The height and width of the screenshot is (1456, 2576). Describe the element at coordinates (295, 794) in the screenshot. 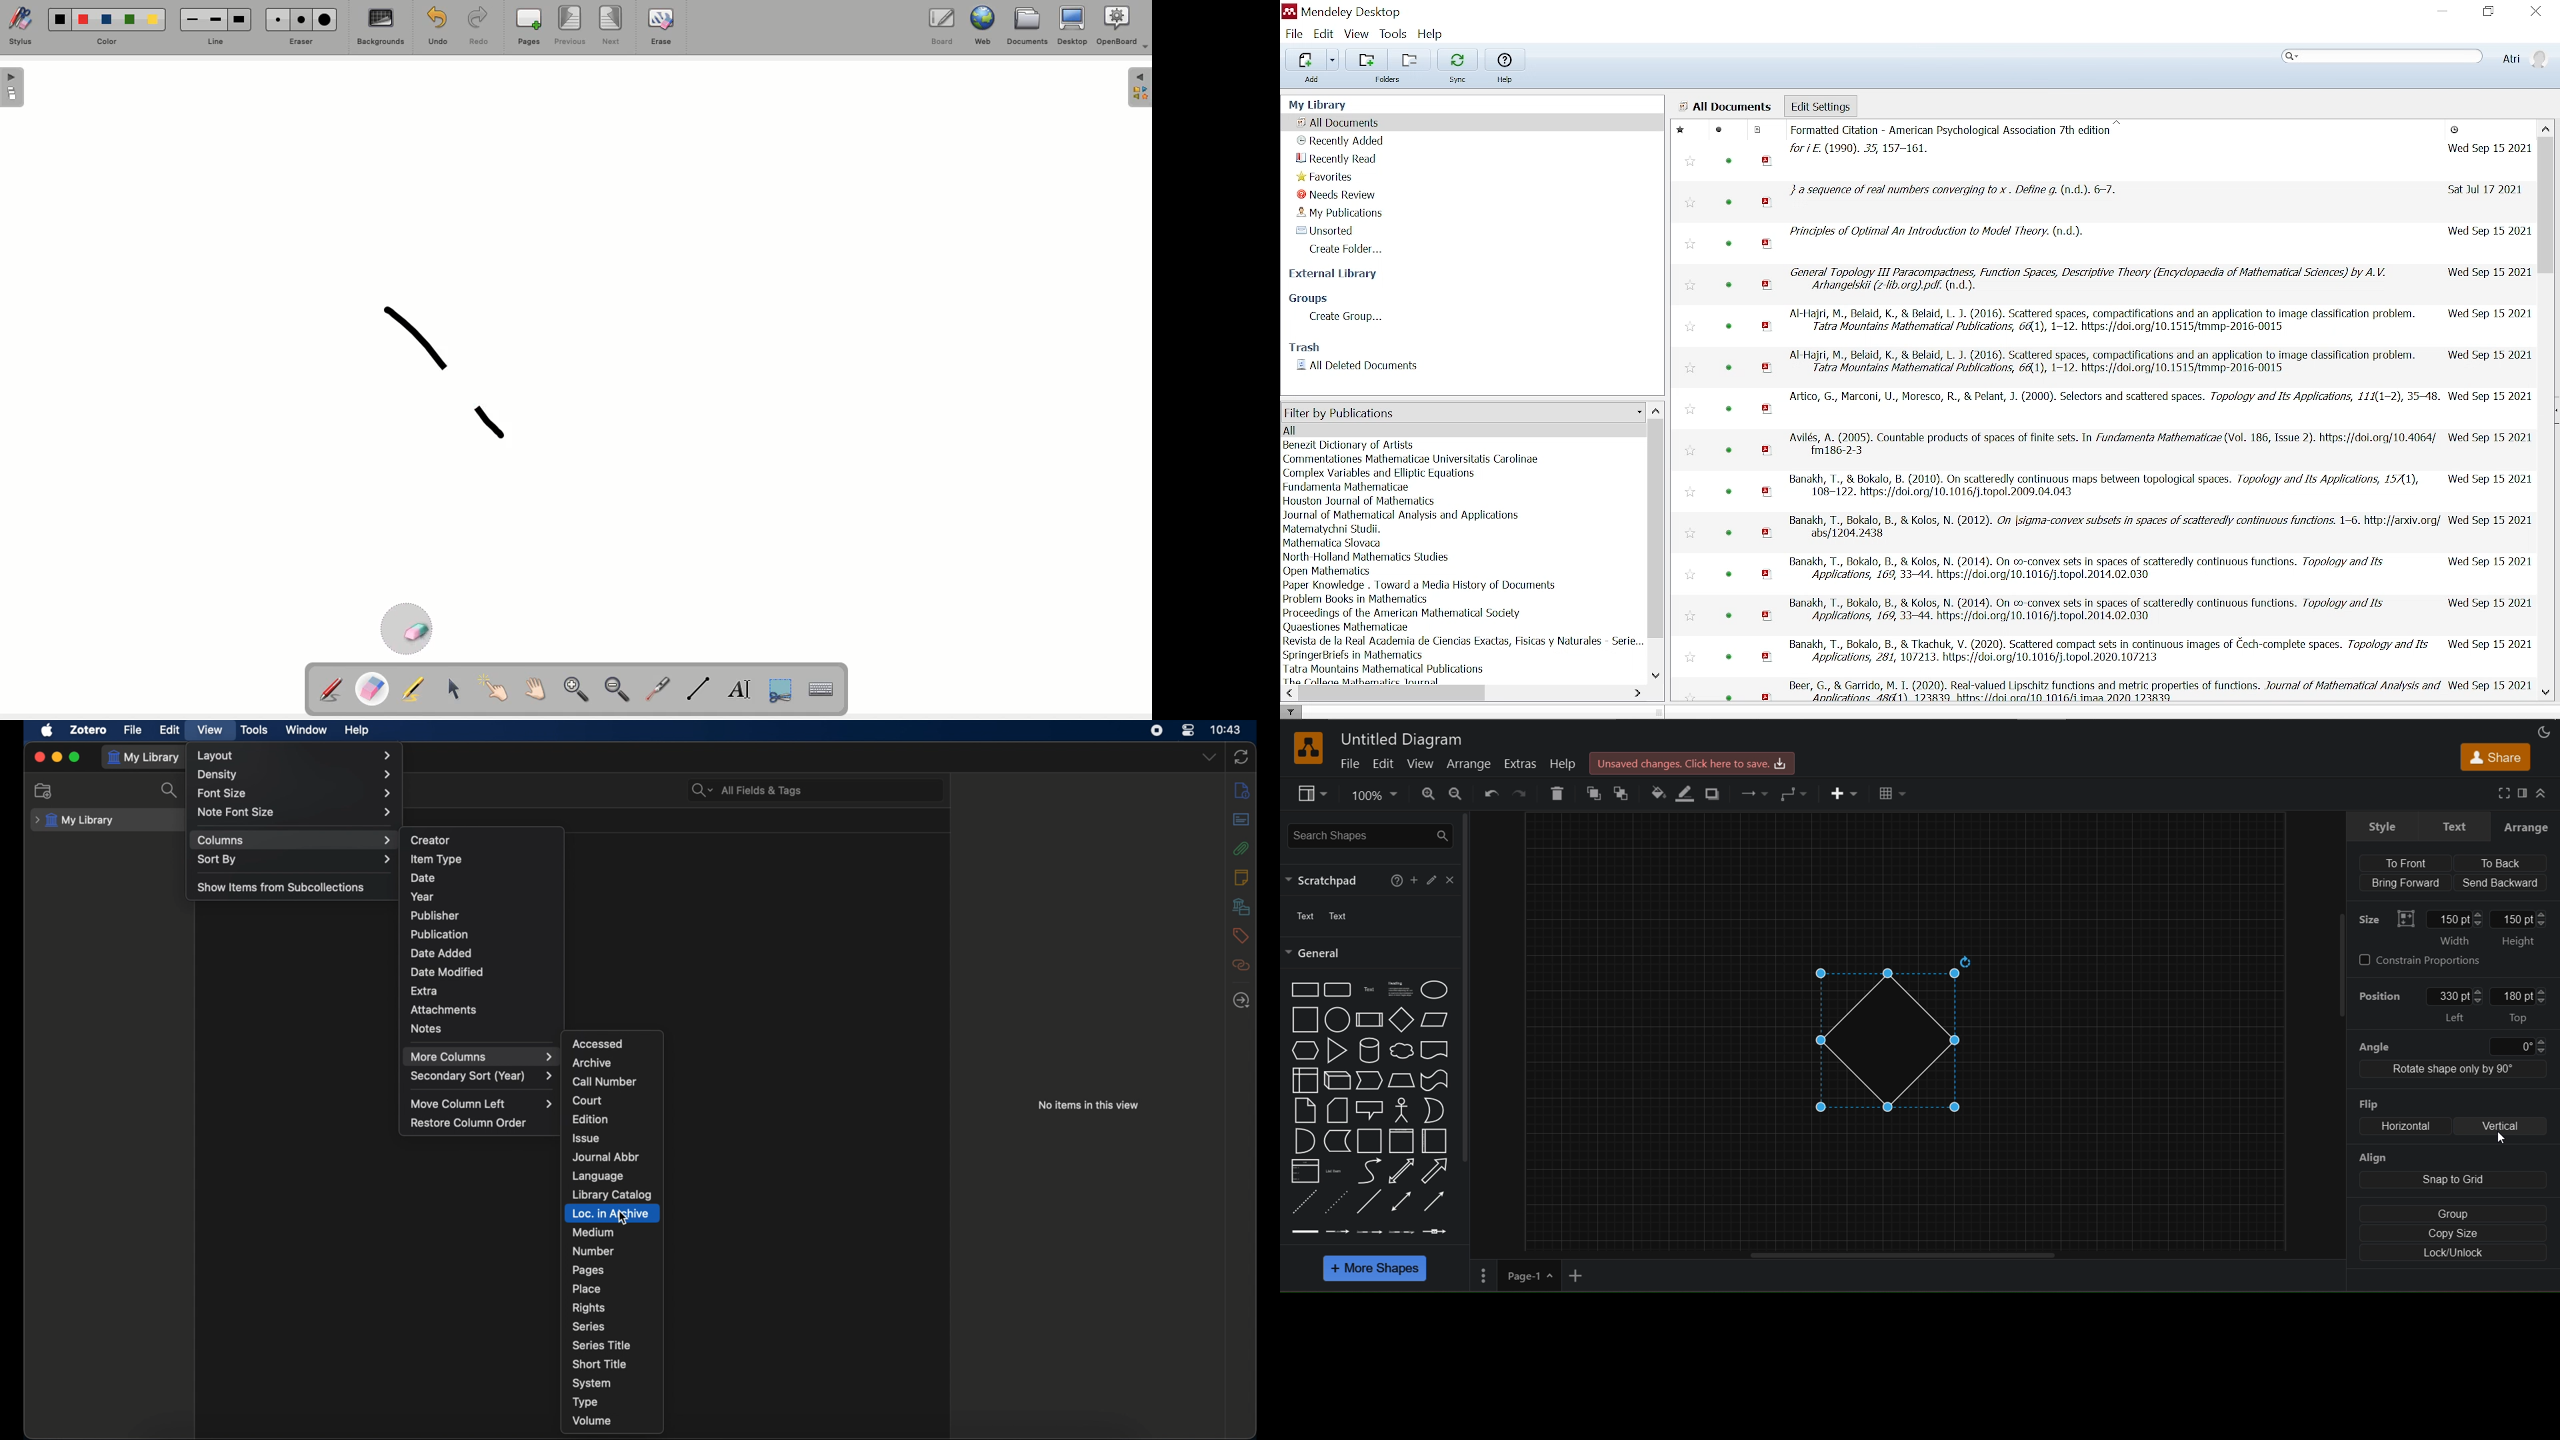

I see `font size` at that location.